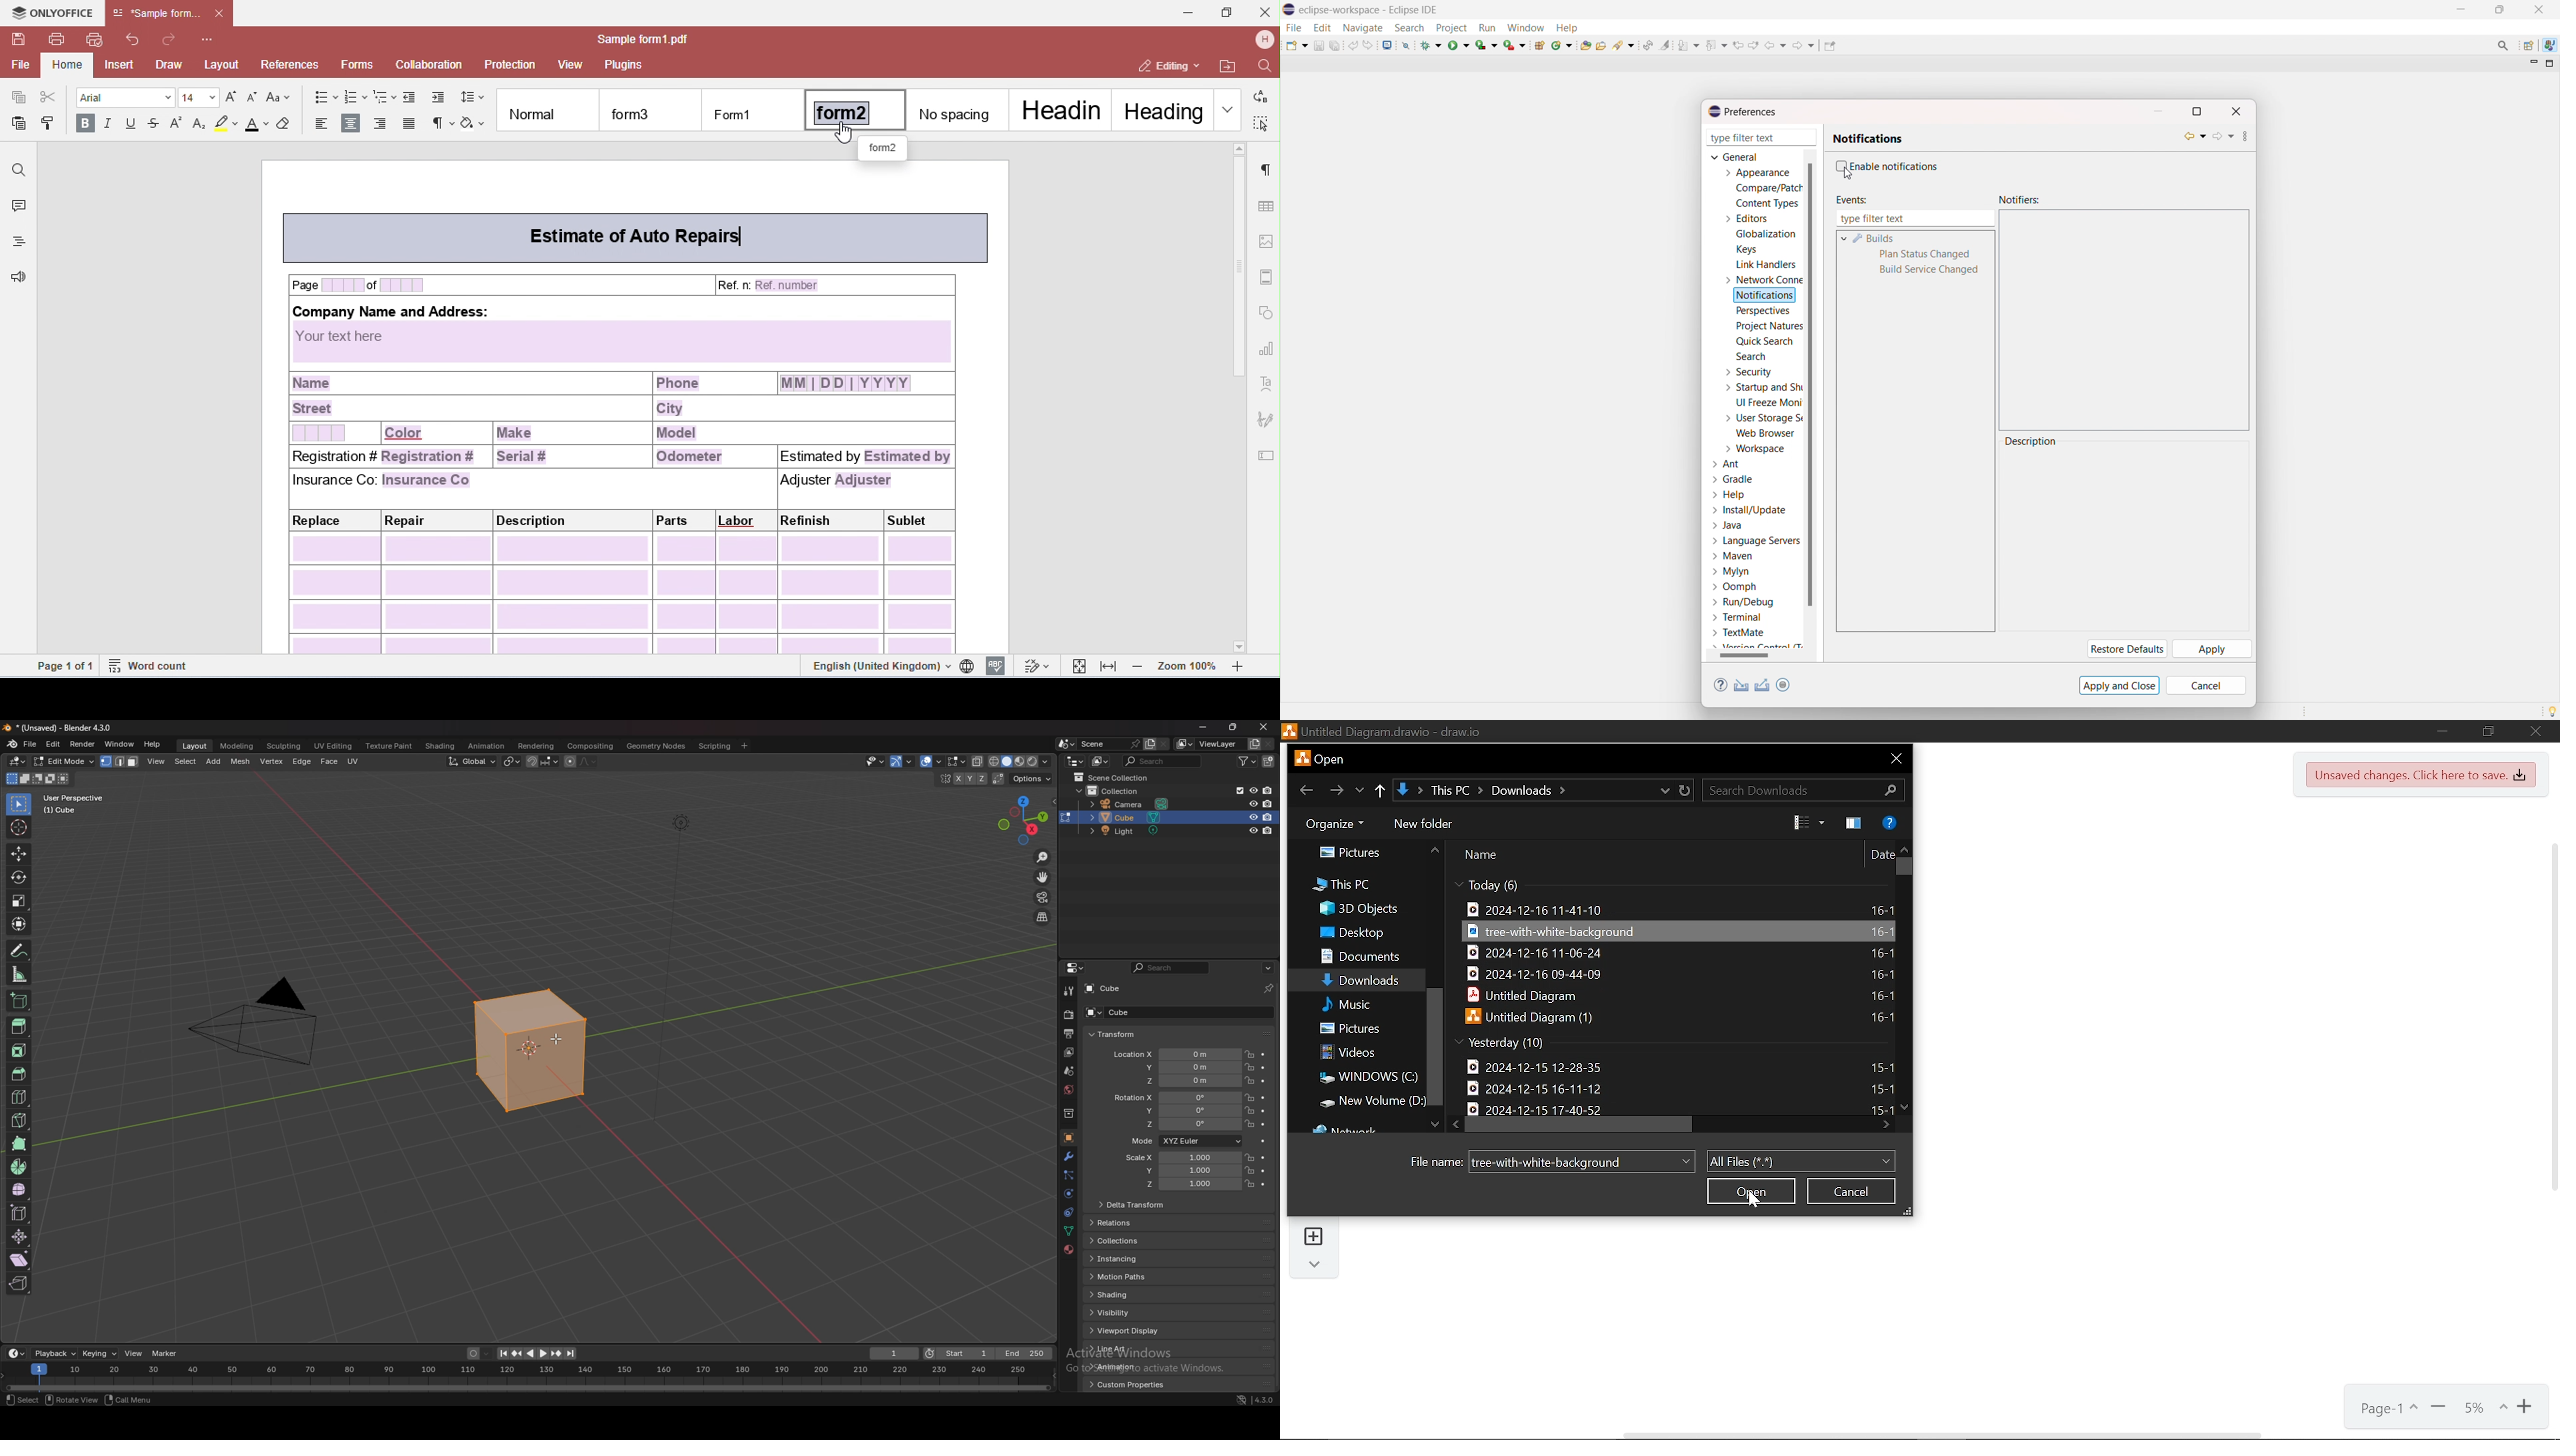  What do you see at coordinates (73, 1400) in the screenshot?
I see `rotate view` at bounding box center [73, 1400].